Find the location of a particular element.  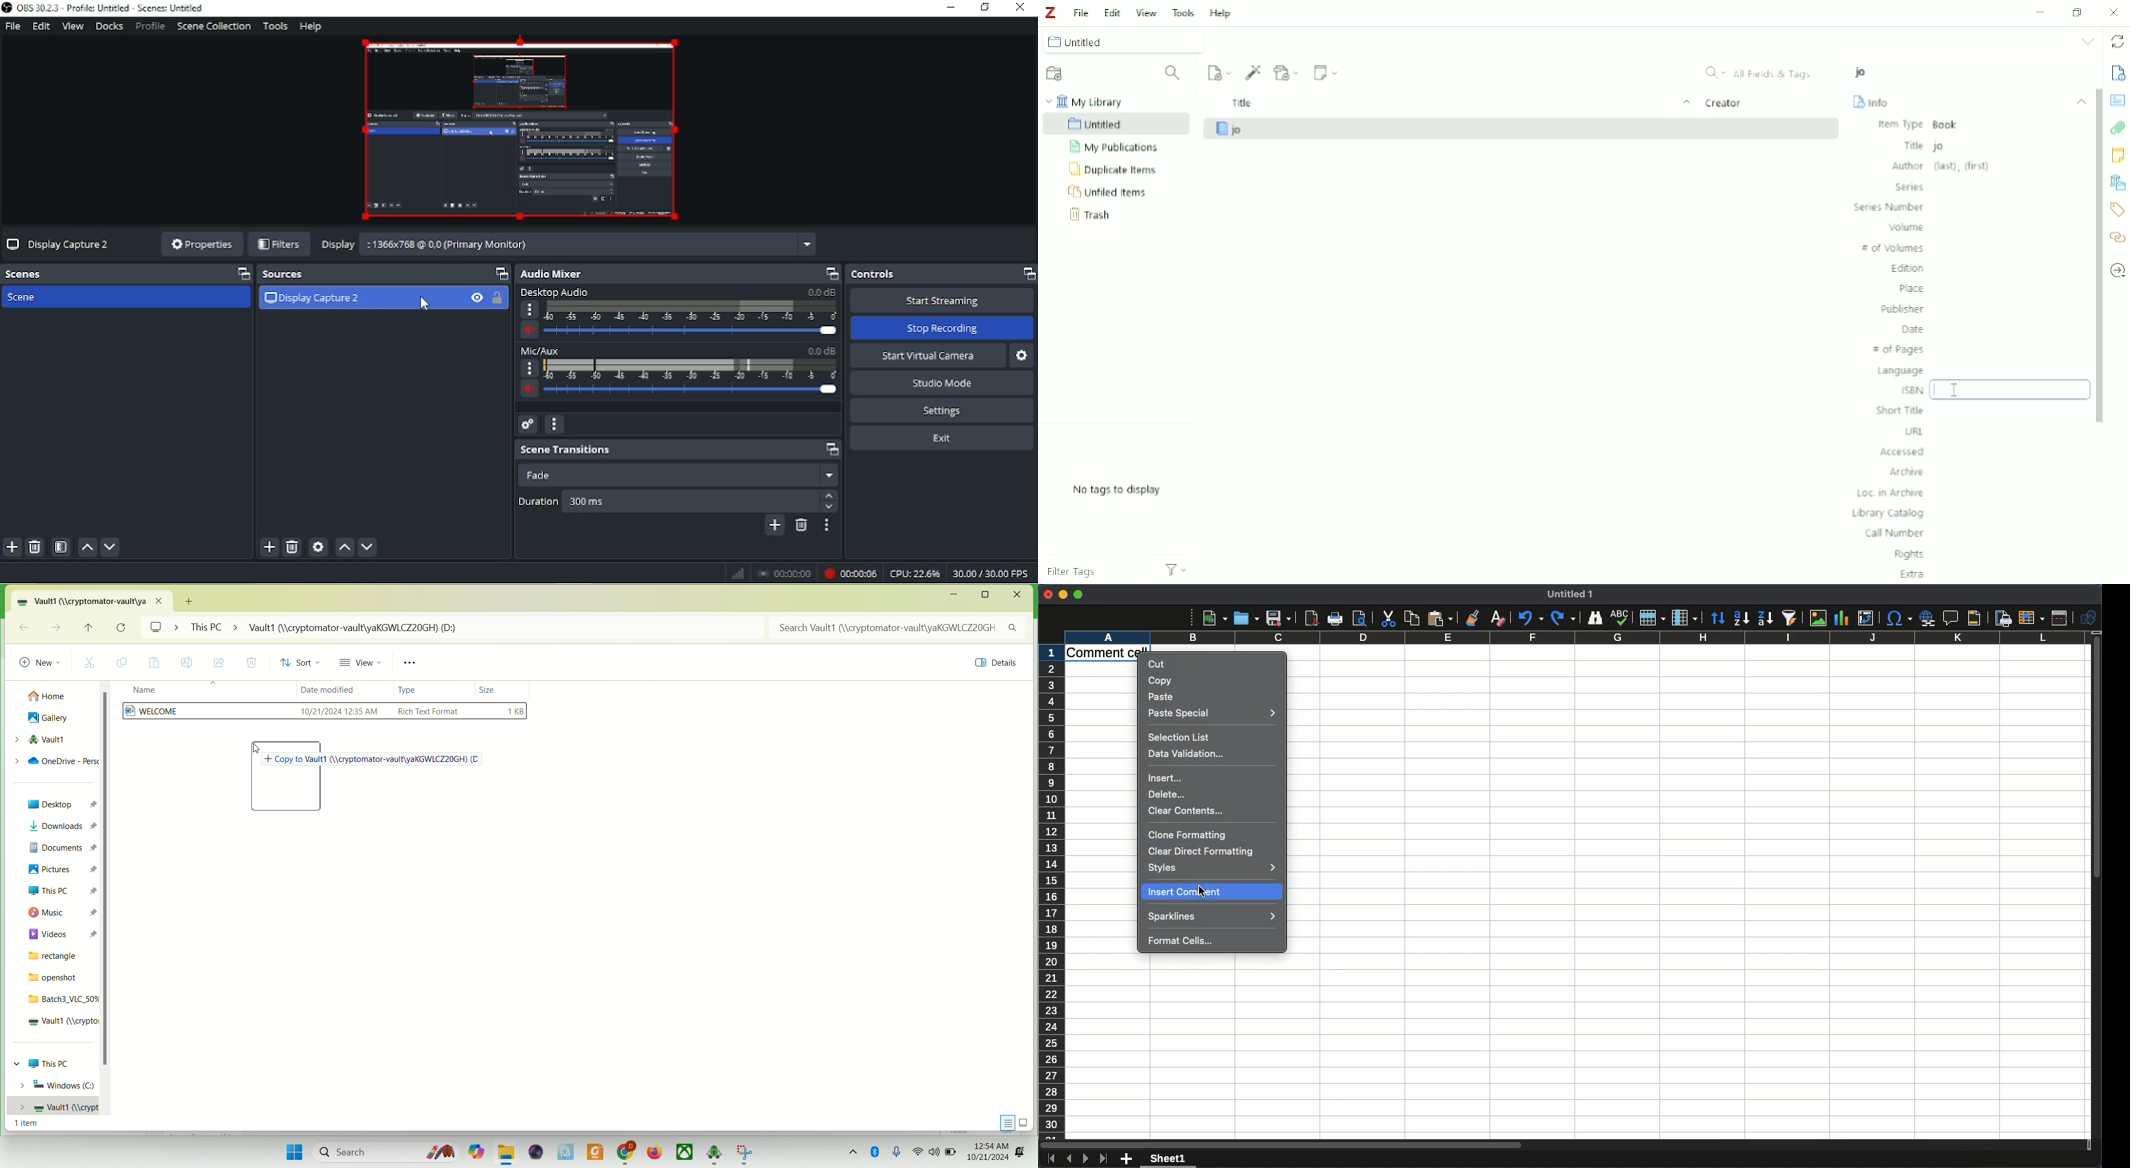

Controls is located at coordinates (942, 274).